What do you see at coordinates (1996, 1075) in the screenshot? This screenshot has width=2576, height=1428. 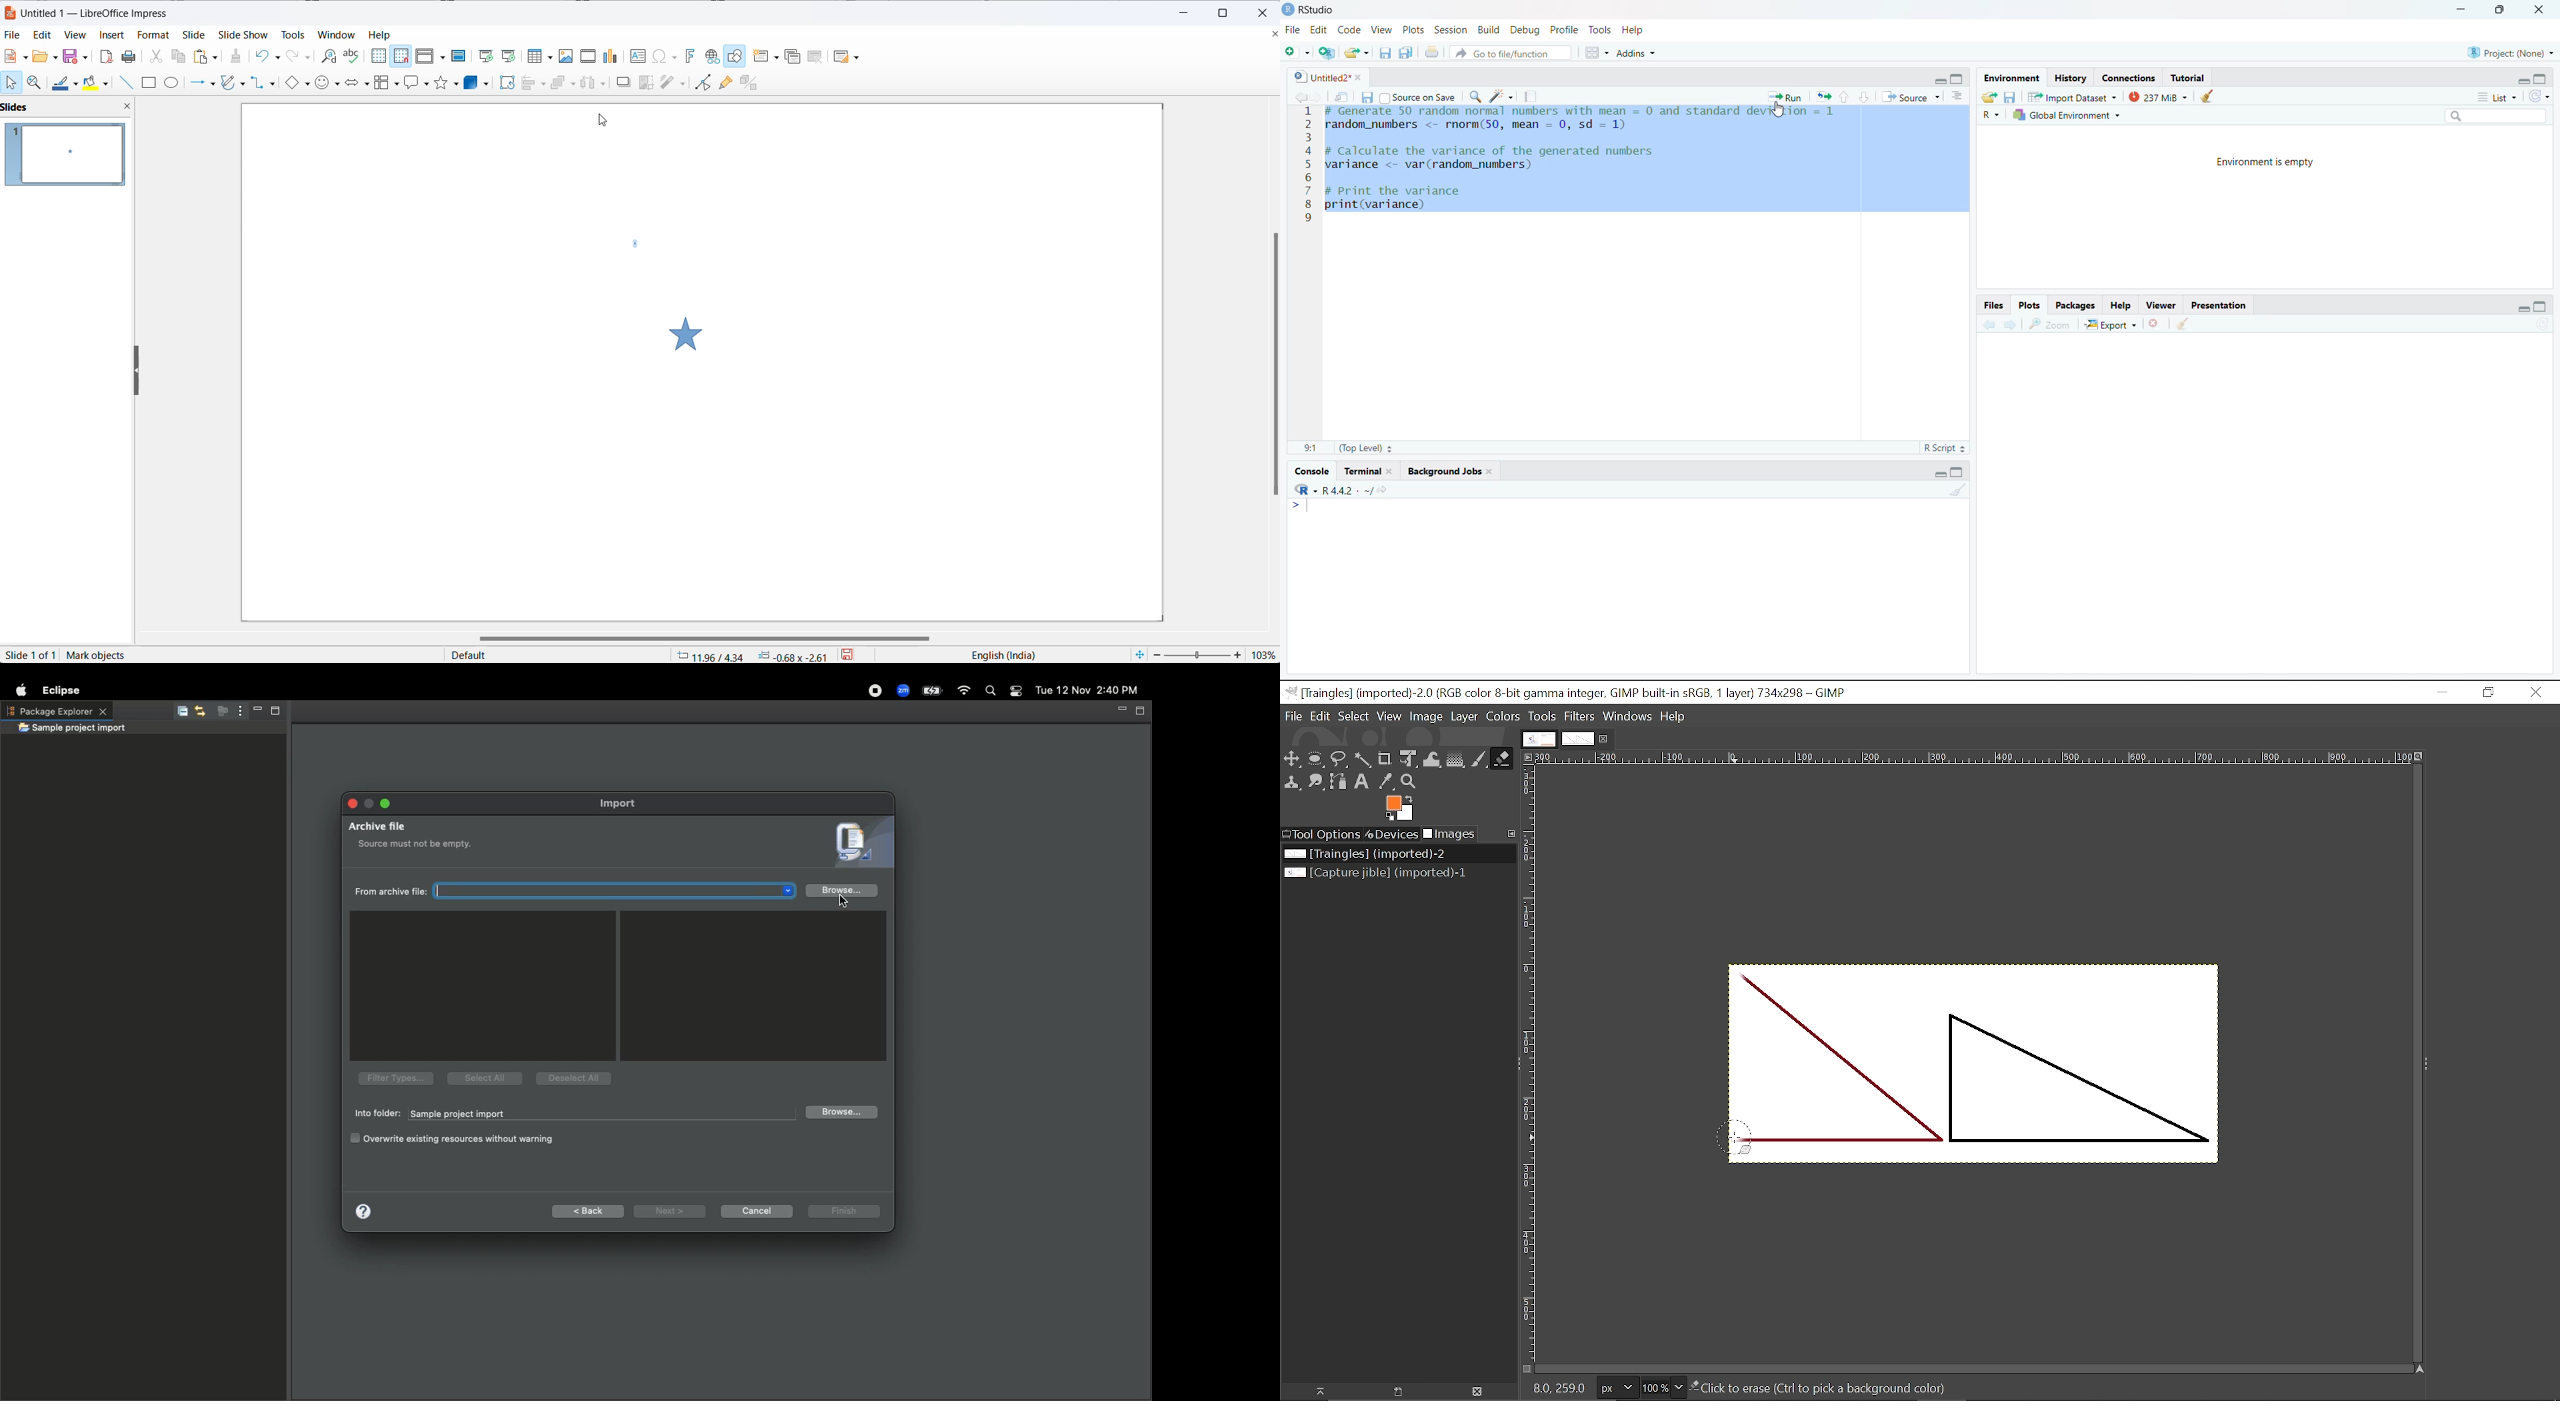 I see `Current image` at bounding box center [1996, 1075].